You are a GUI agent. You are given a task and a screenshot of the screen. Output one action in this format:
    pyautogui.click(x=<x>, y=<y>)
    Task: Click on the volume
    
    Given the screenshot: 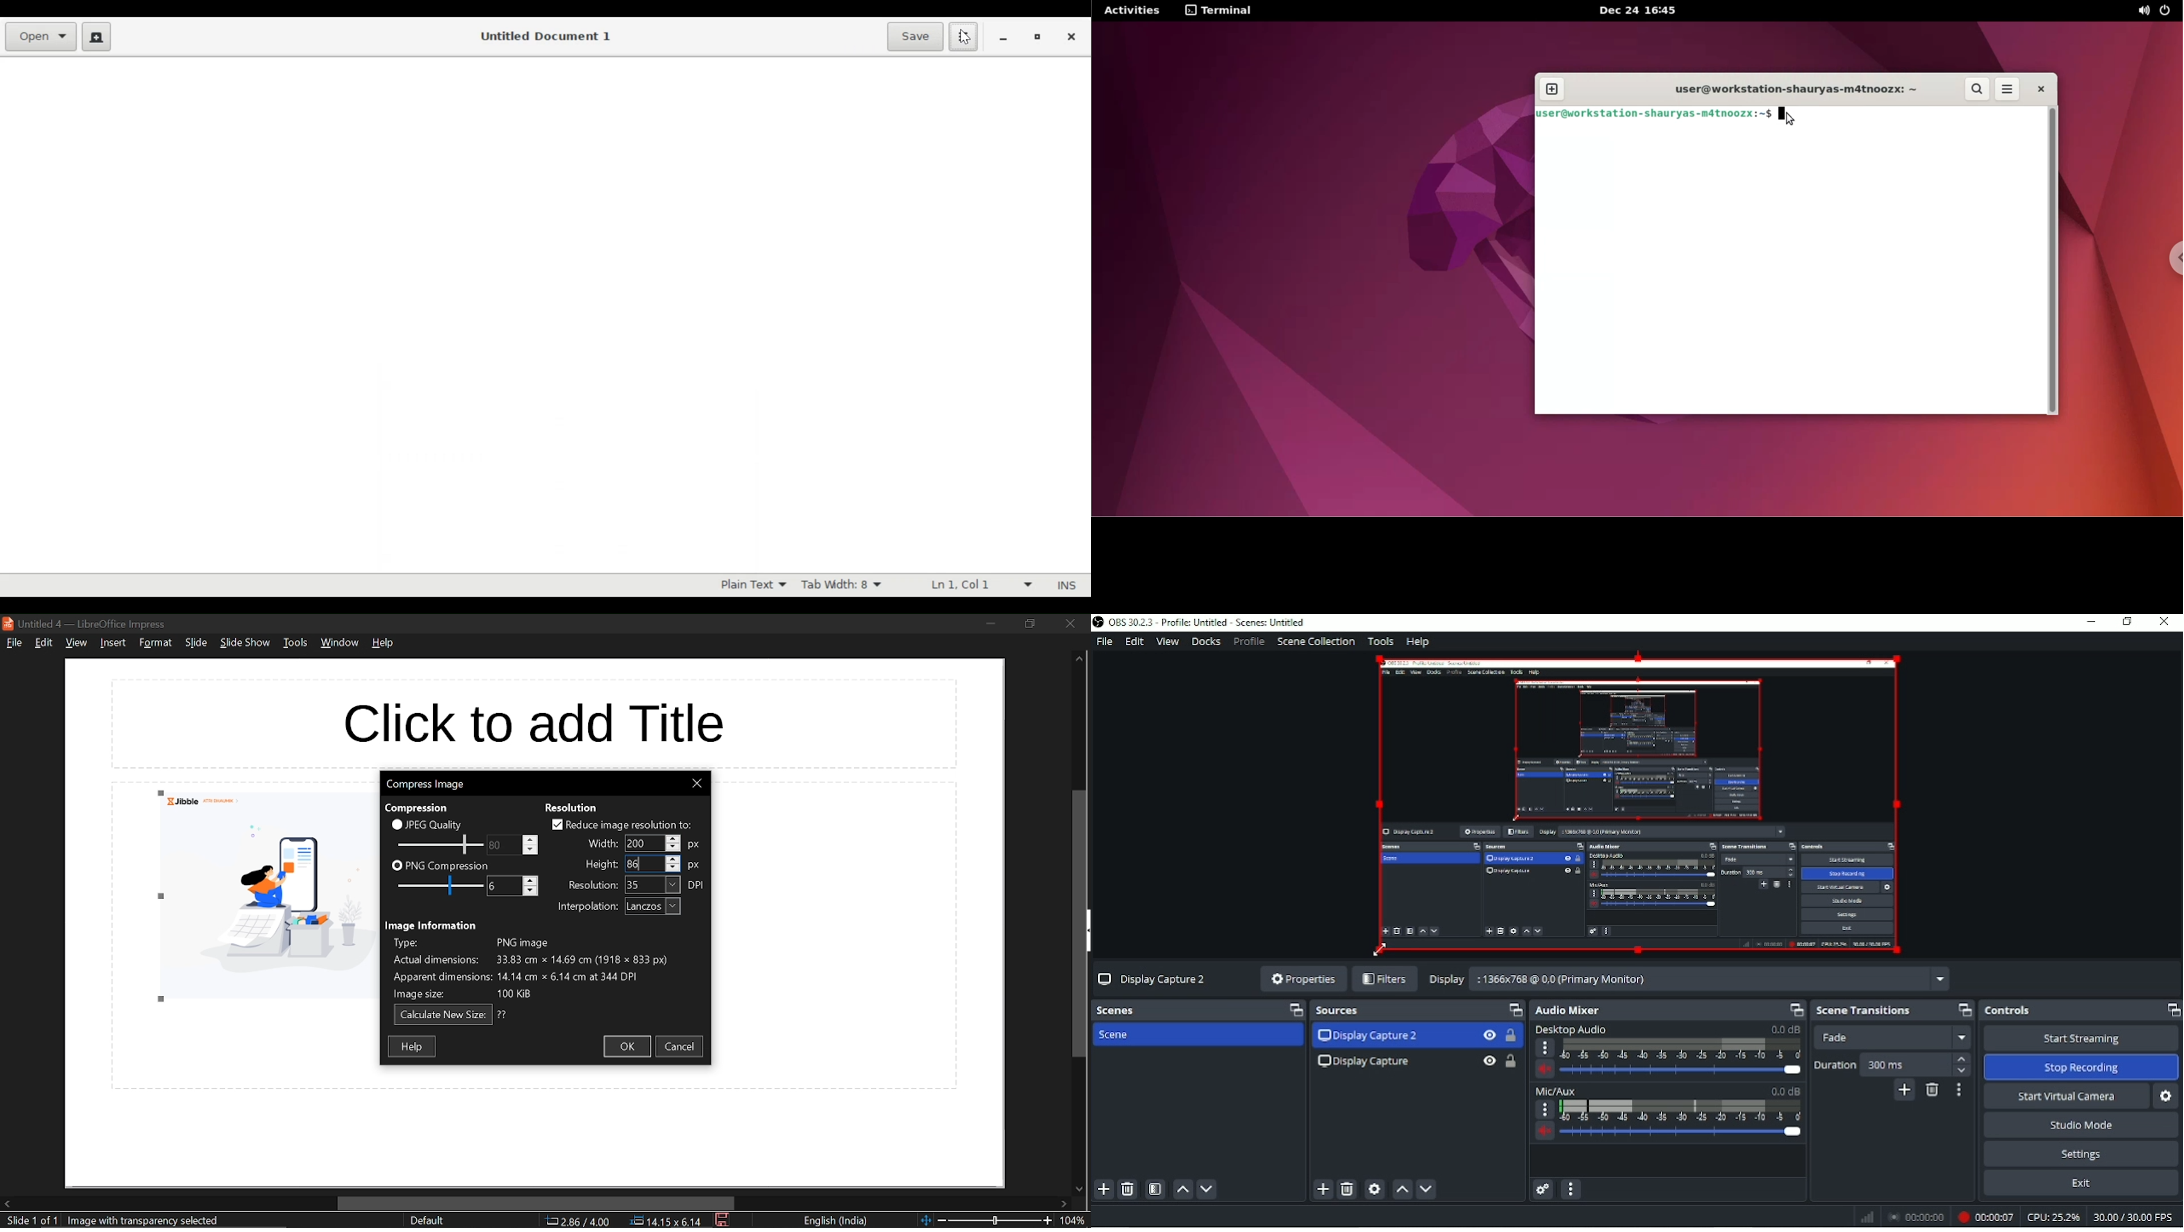 What is the action you would take?
    pyautogui.click(x=1543, y=1133)
    